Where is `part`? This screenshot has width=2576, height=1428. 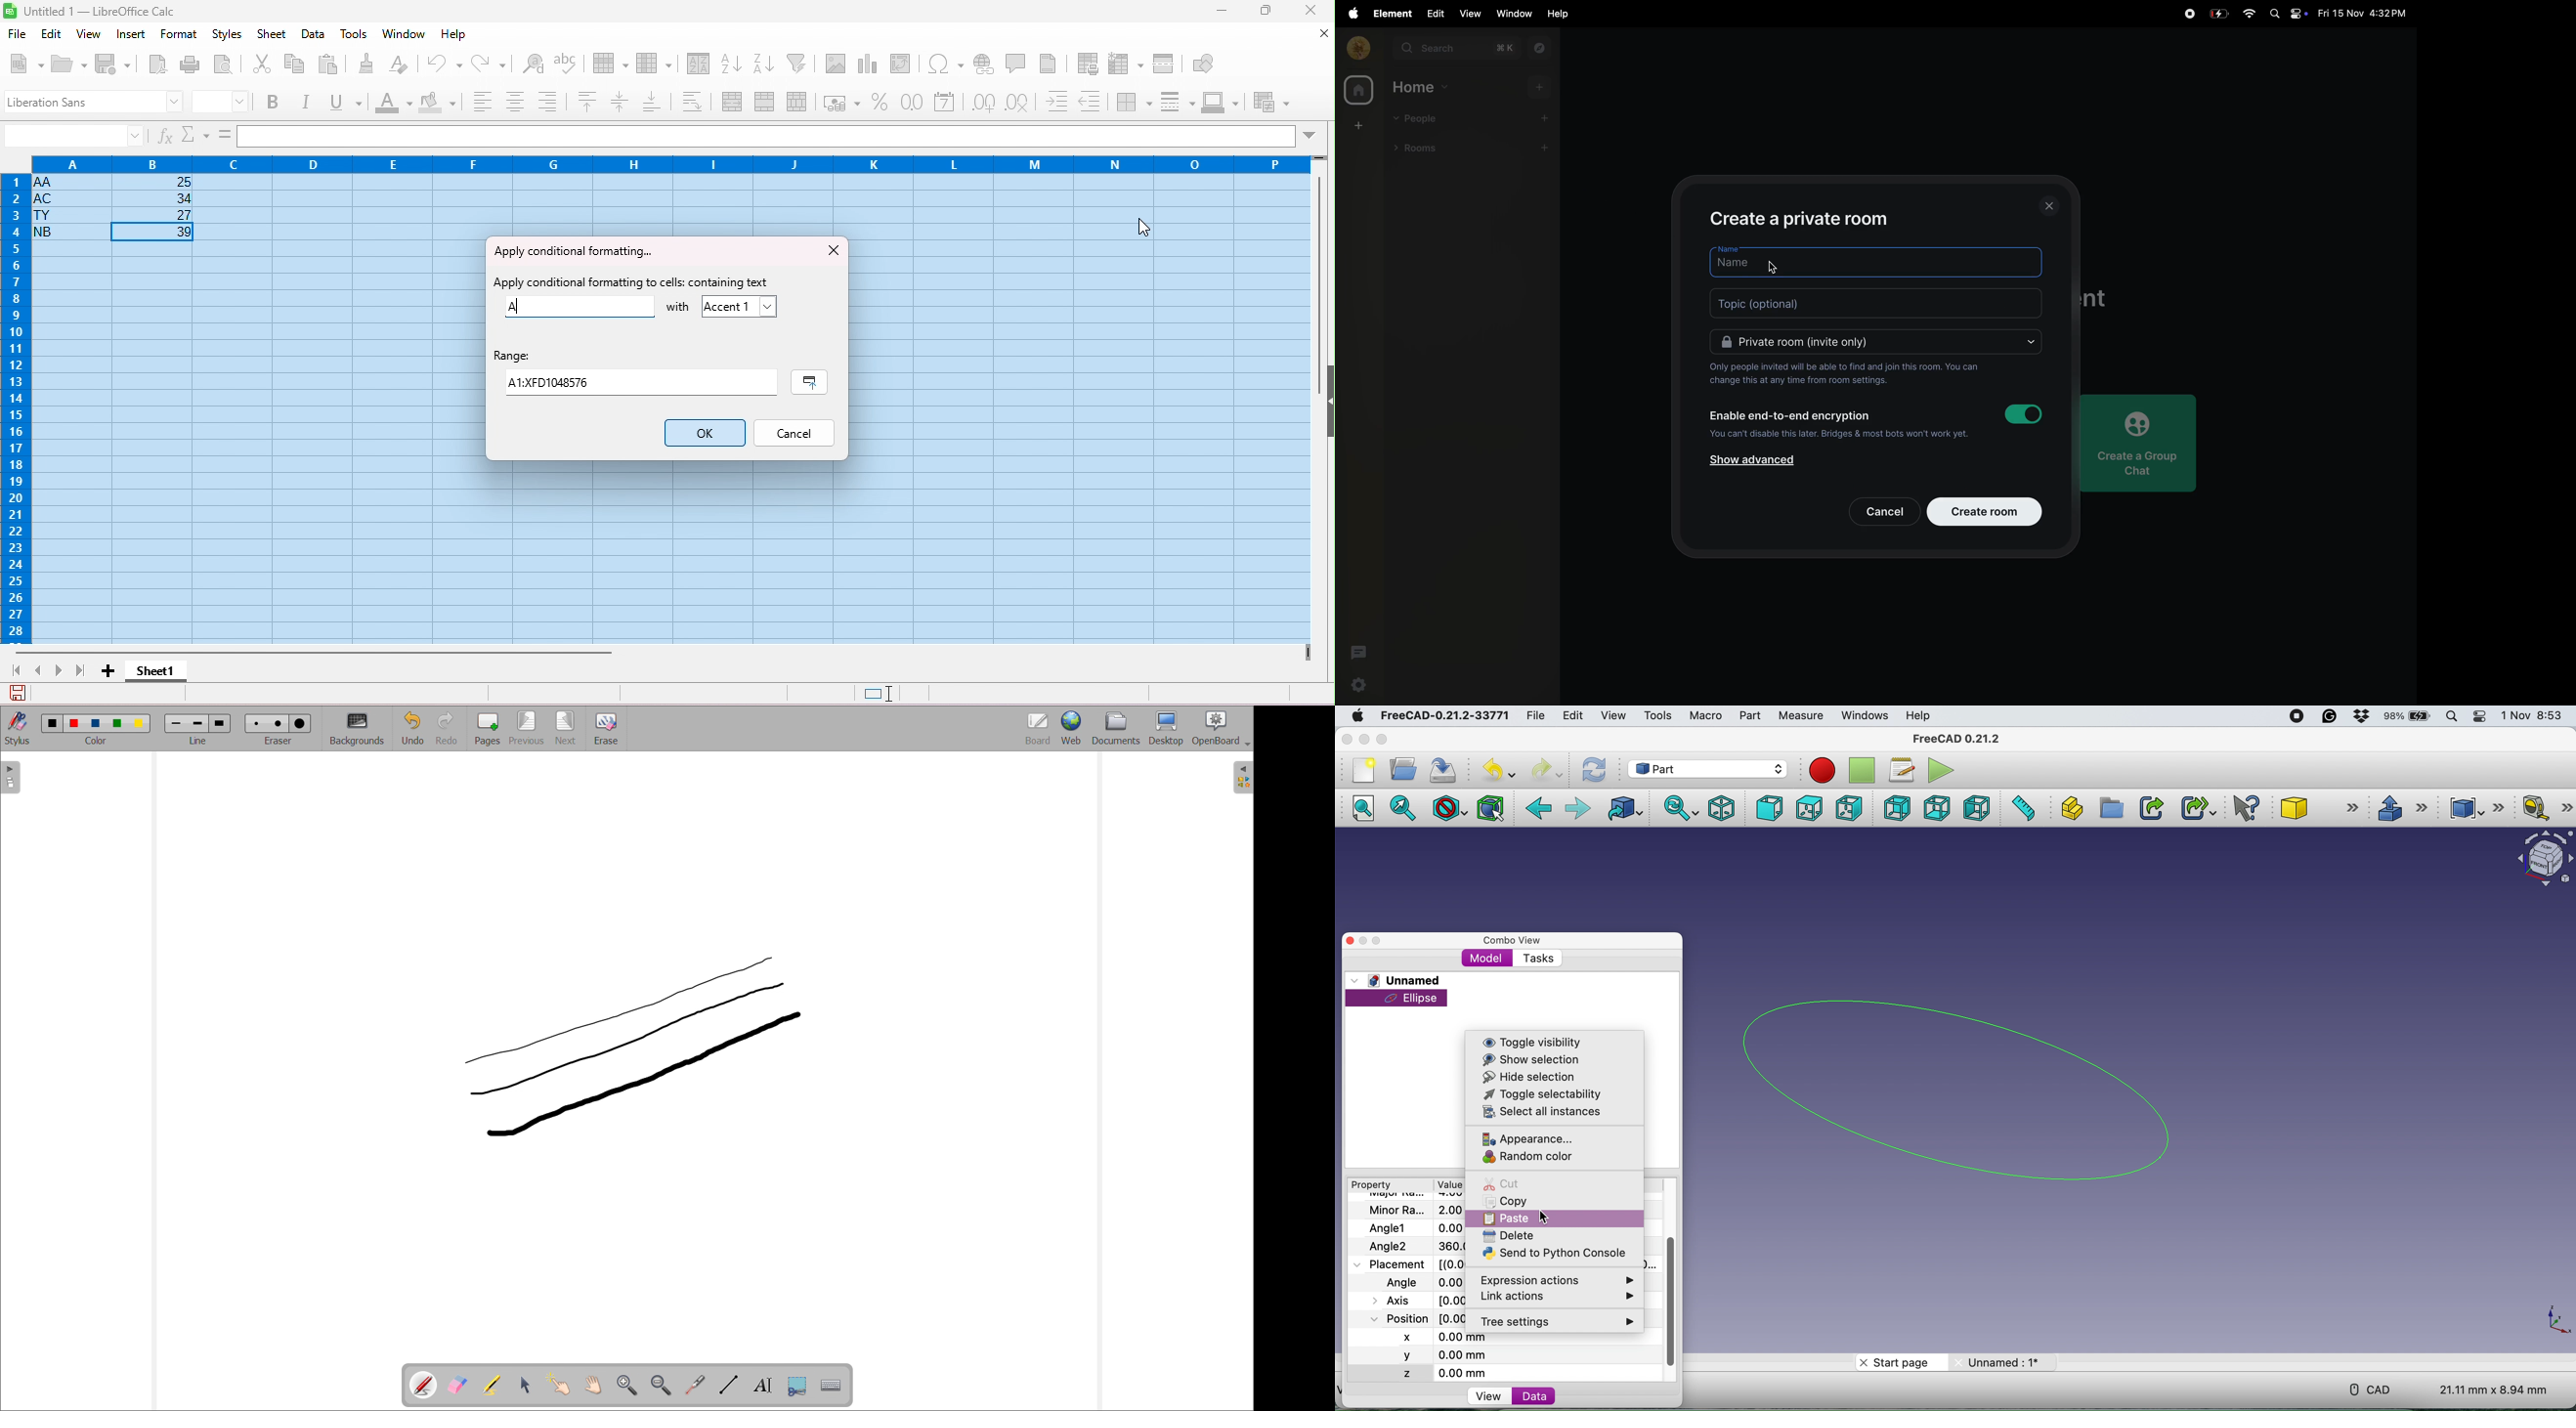 part is located at coordinates (1749, 716).